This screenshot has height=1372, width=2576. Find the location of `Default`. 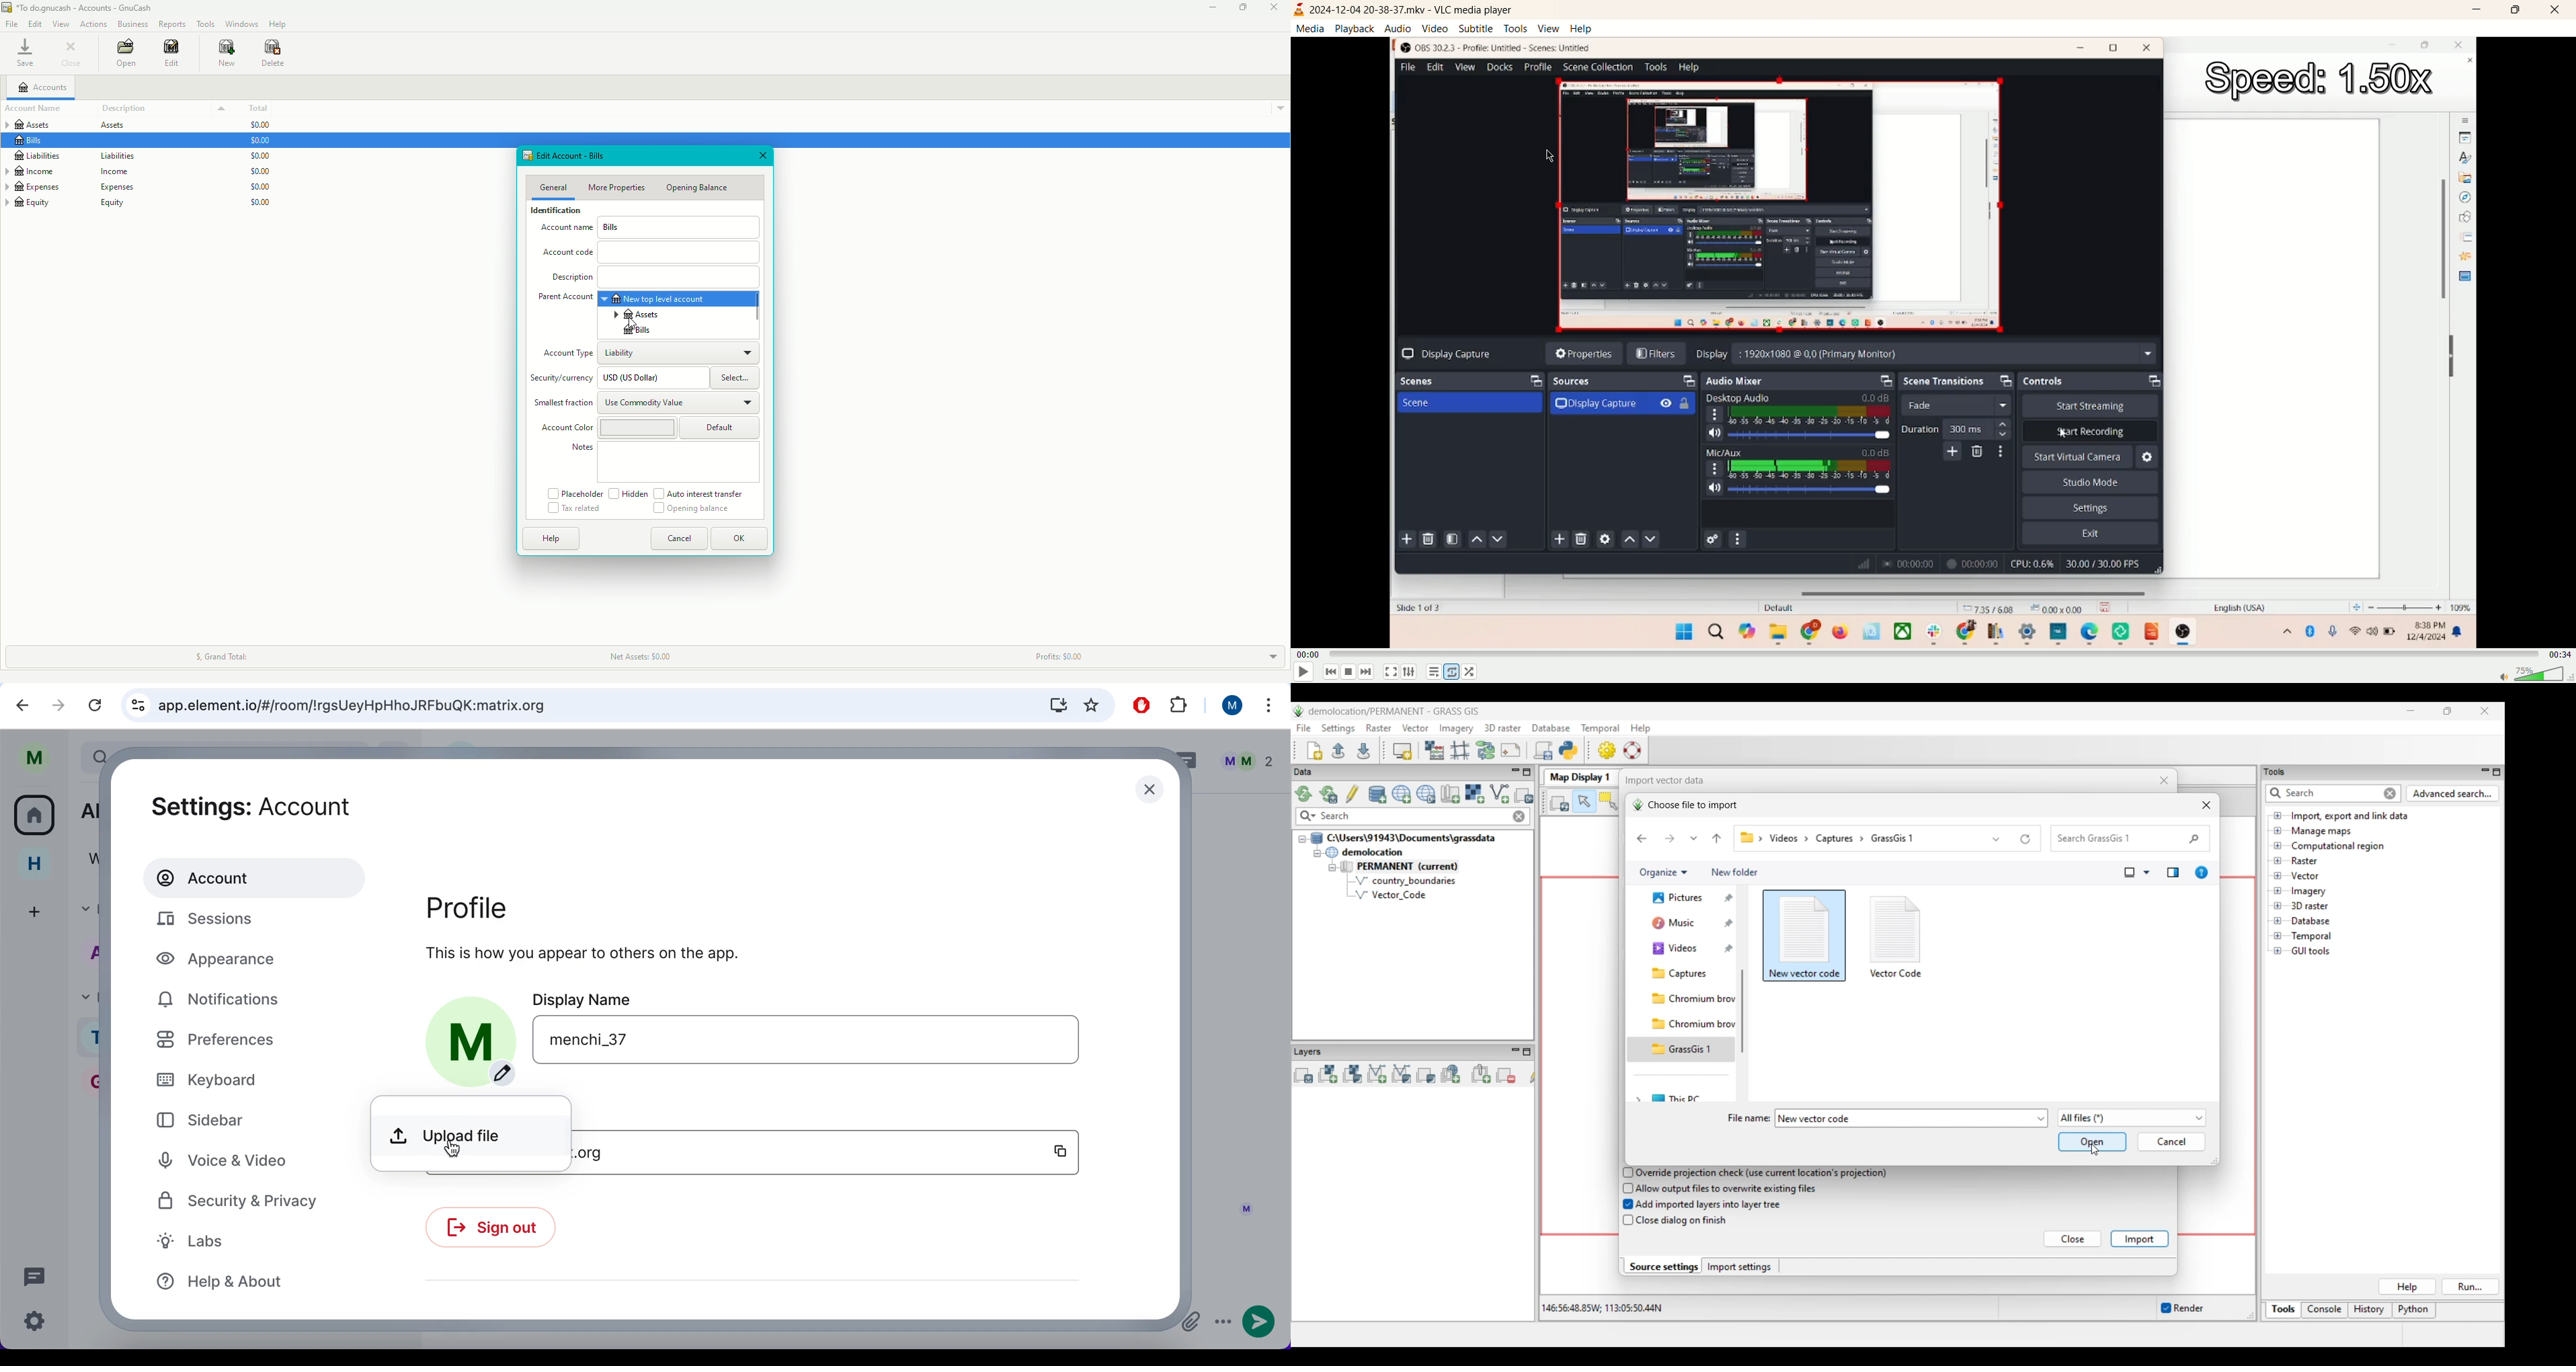

Default is located at coordinates (721, 428).